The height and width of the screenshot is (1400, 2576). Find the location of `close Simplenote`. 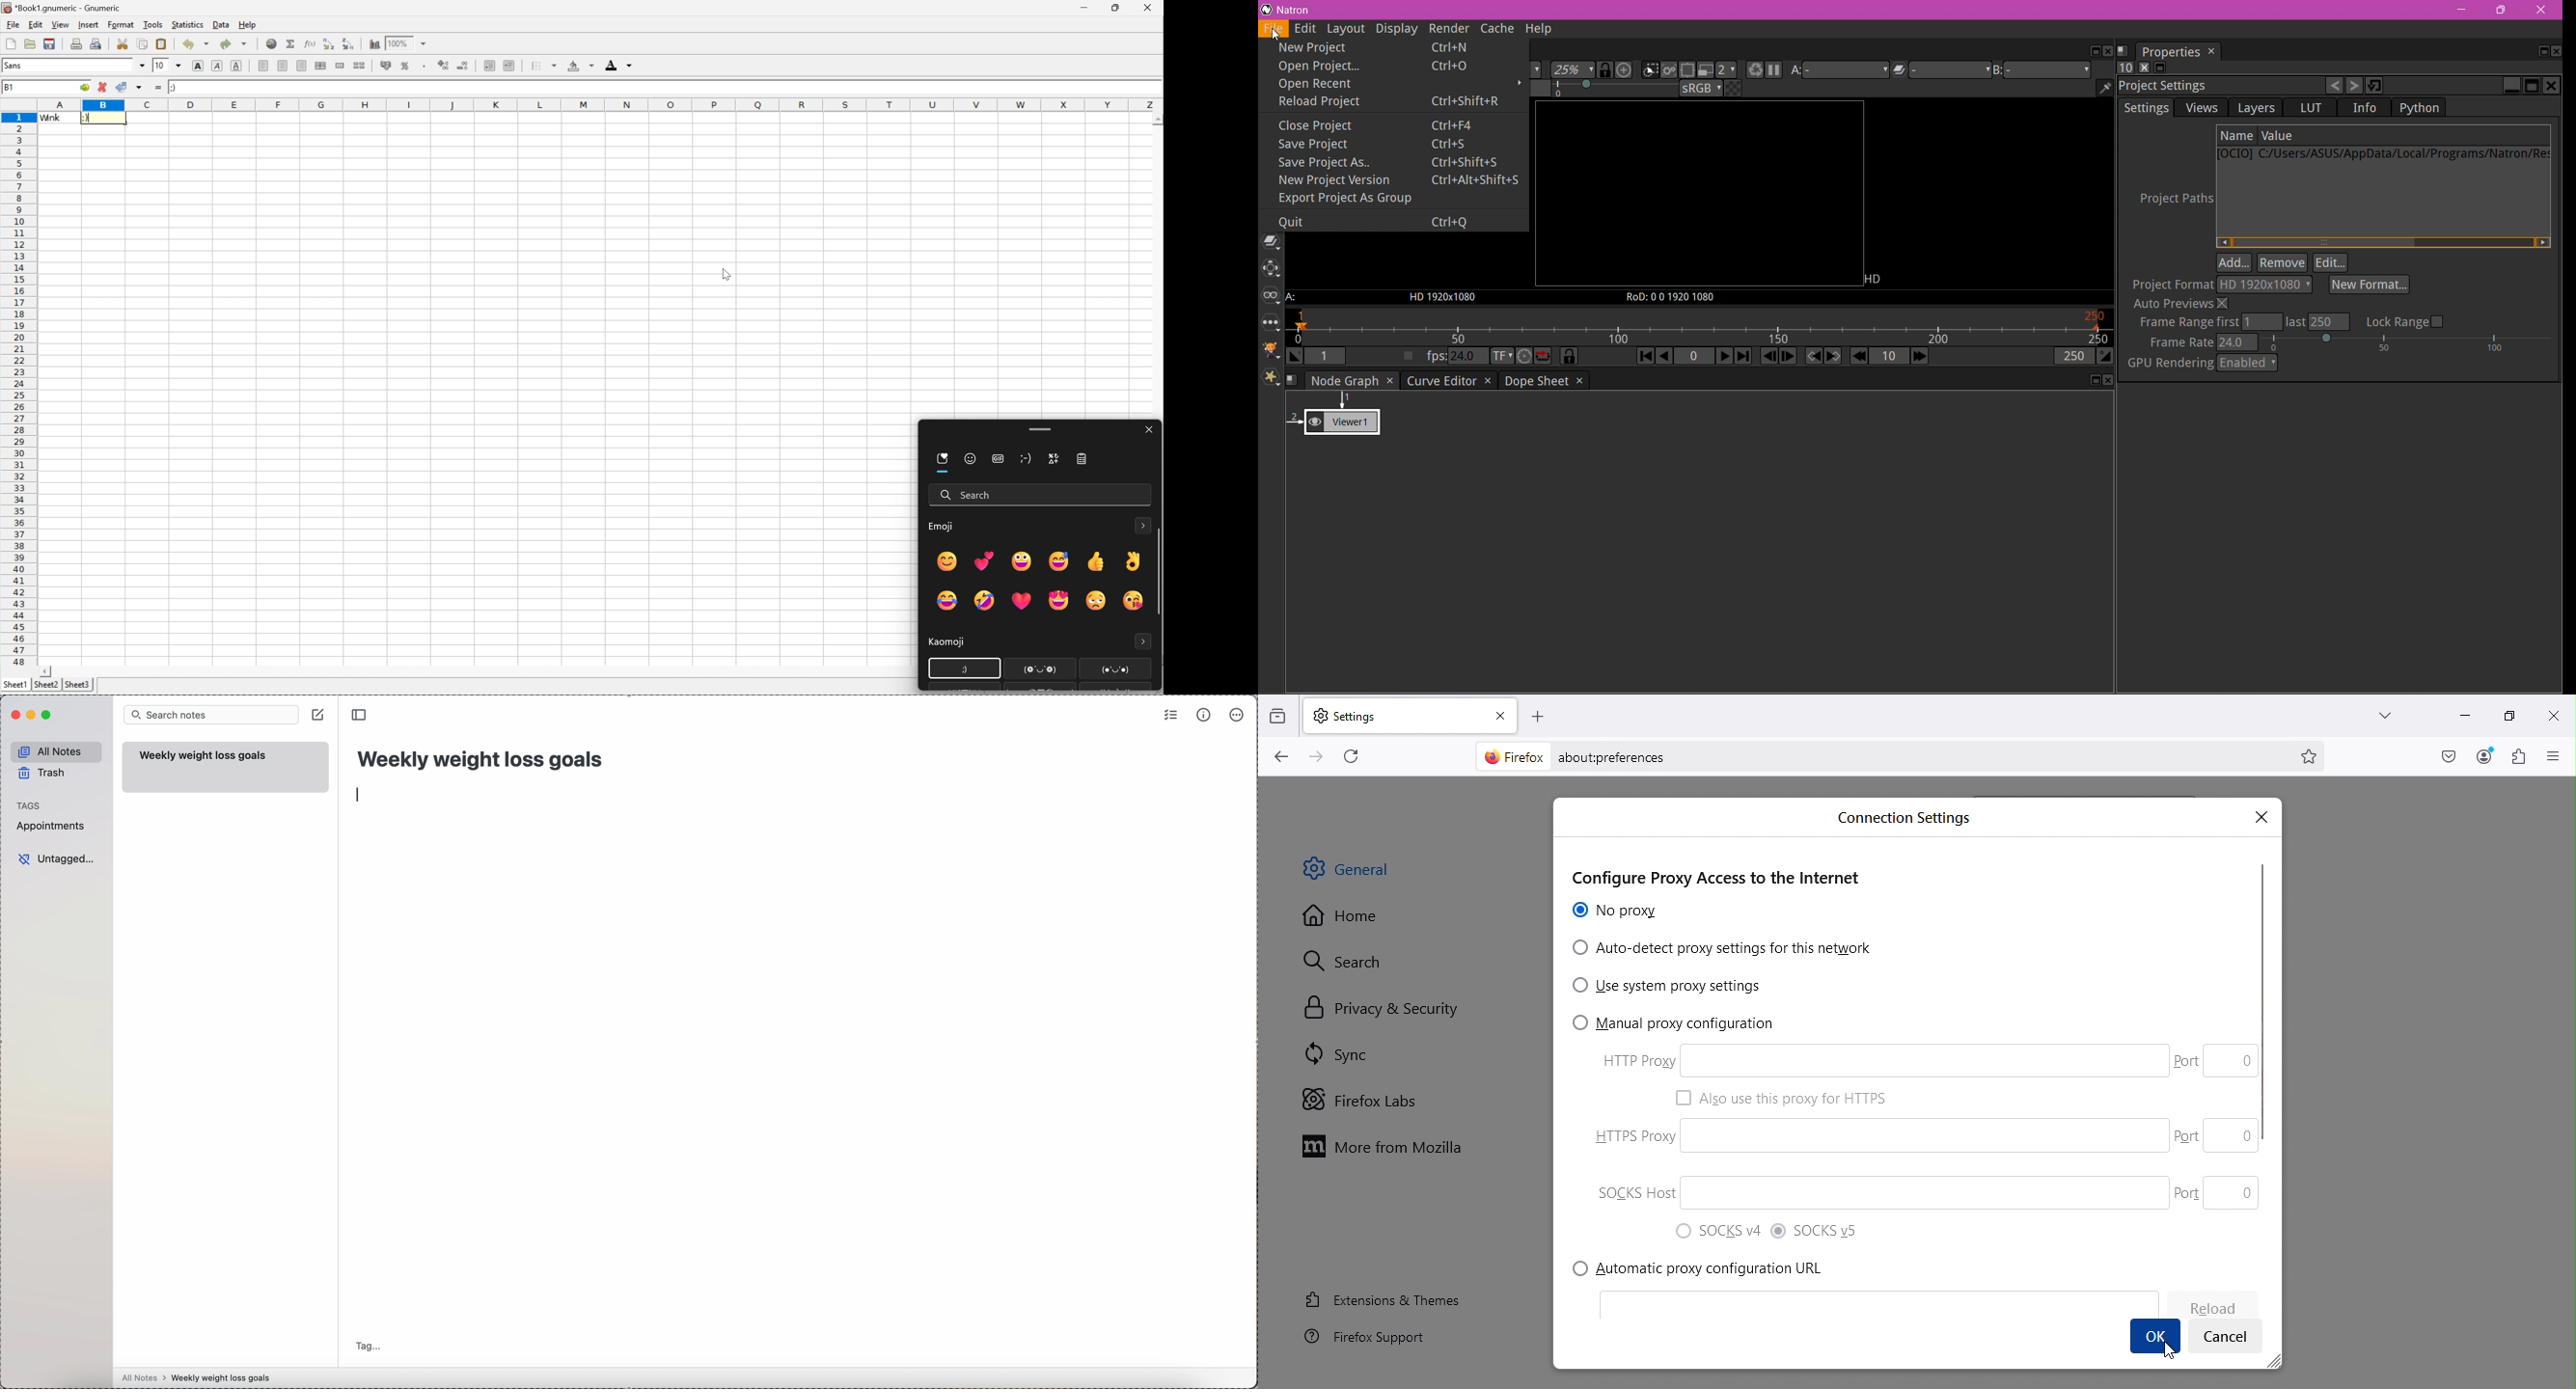

close Simplenote is located at coordinates (16, 714).